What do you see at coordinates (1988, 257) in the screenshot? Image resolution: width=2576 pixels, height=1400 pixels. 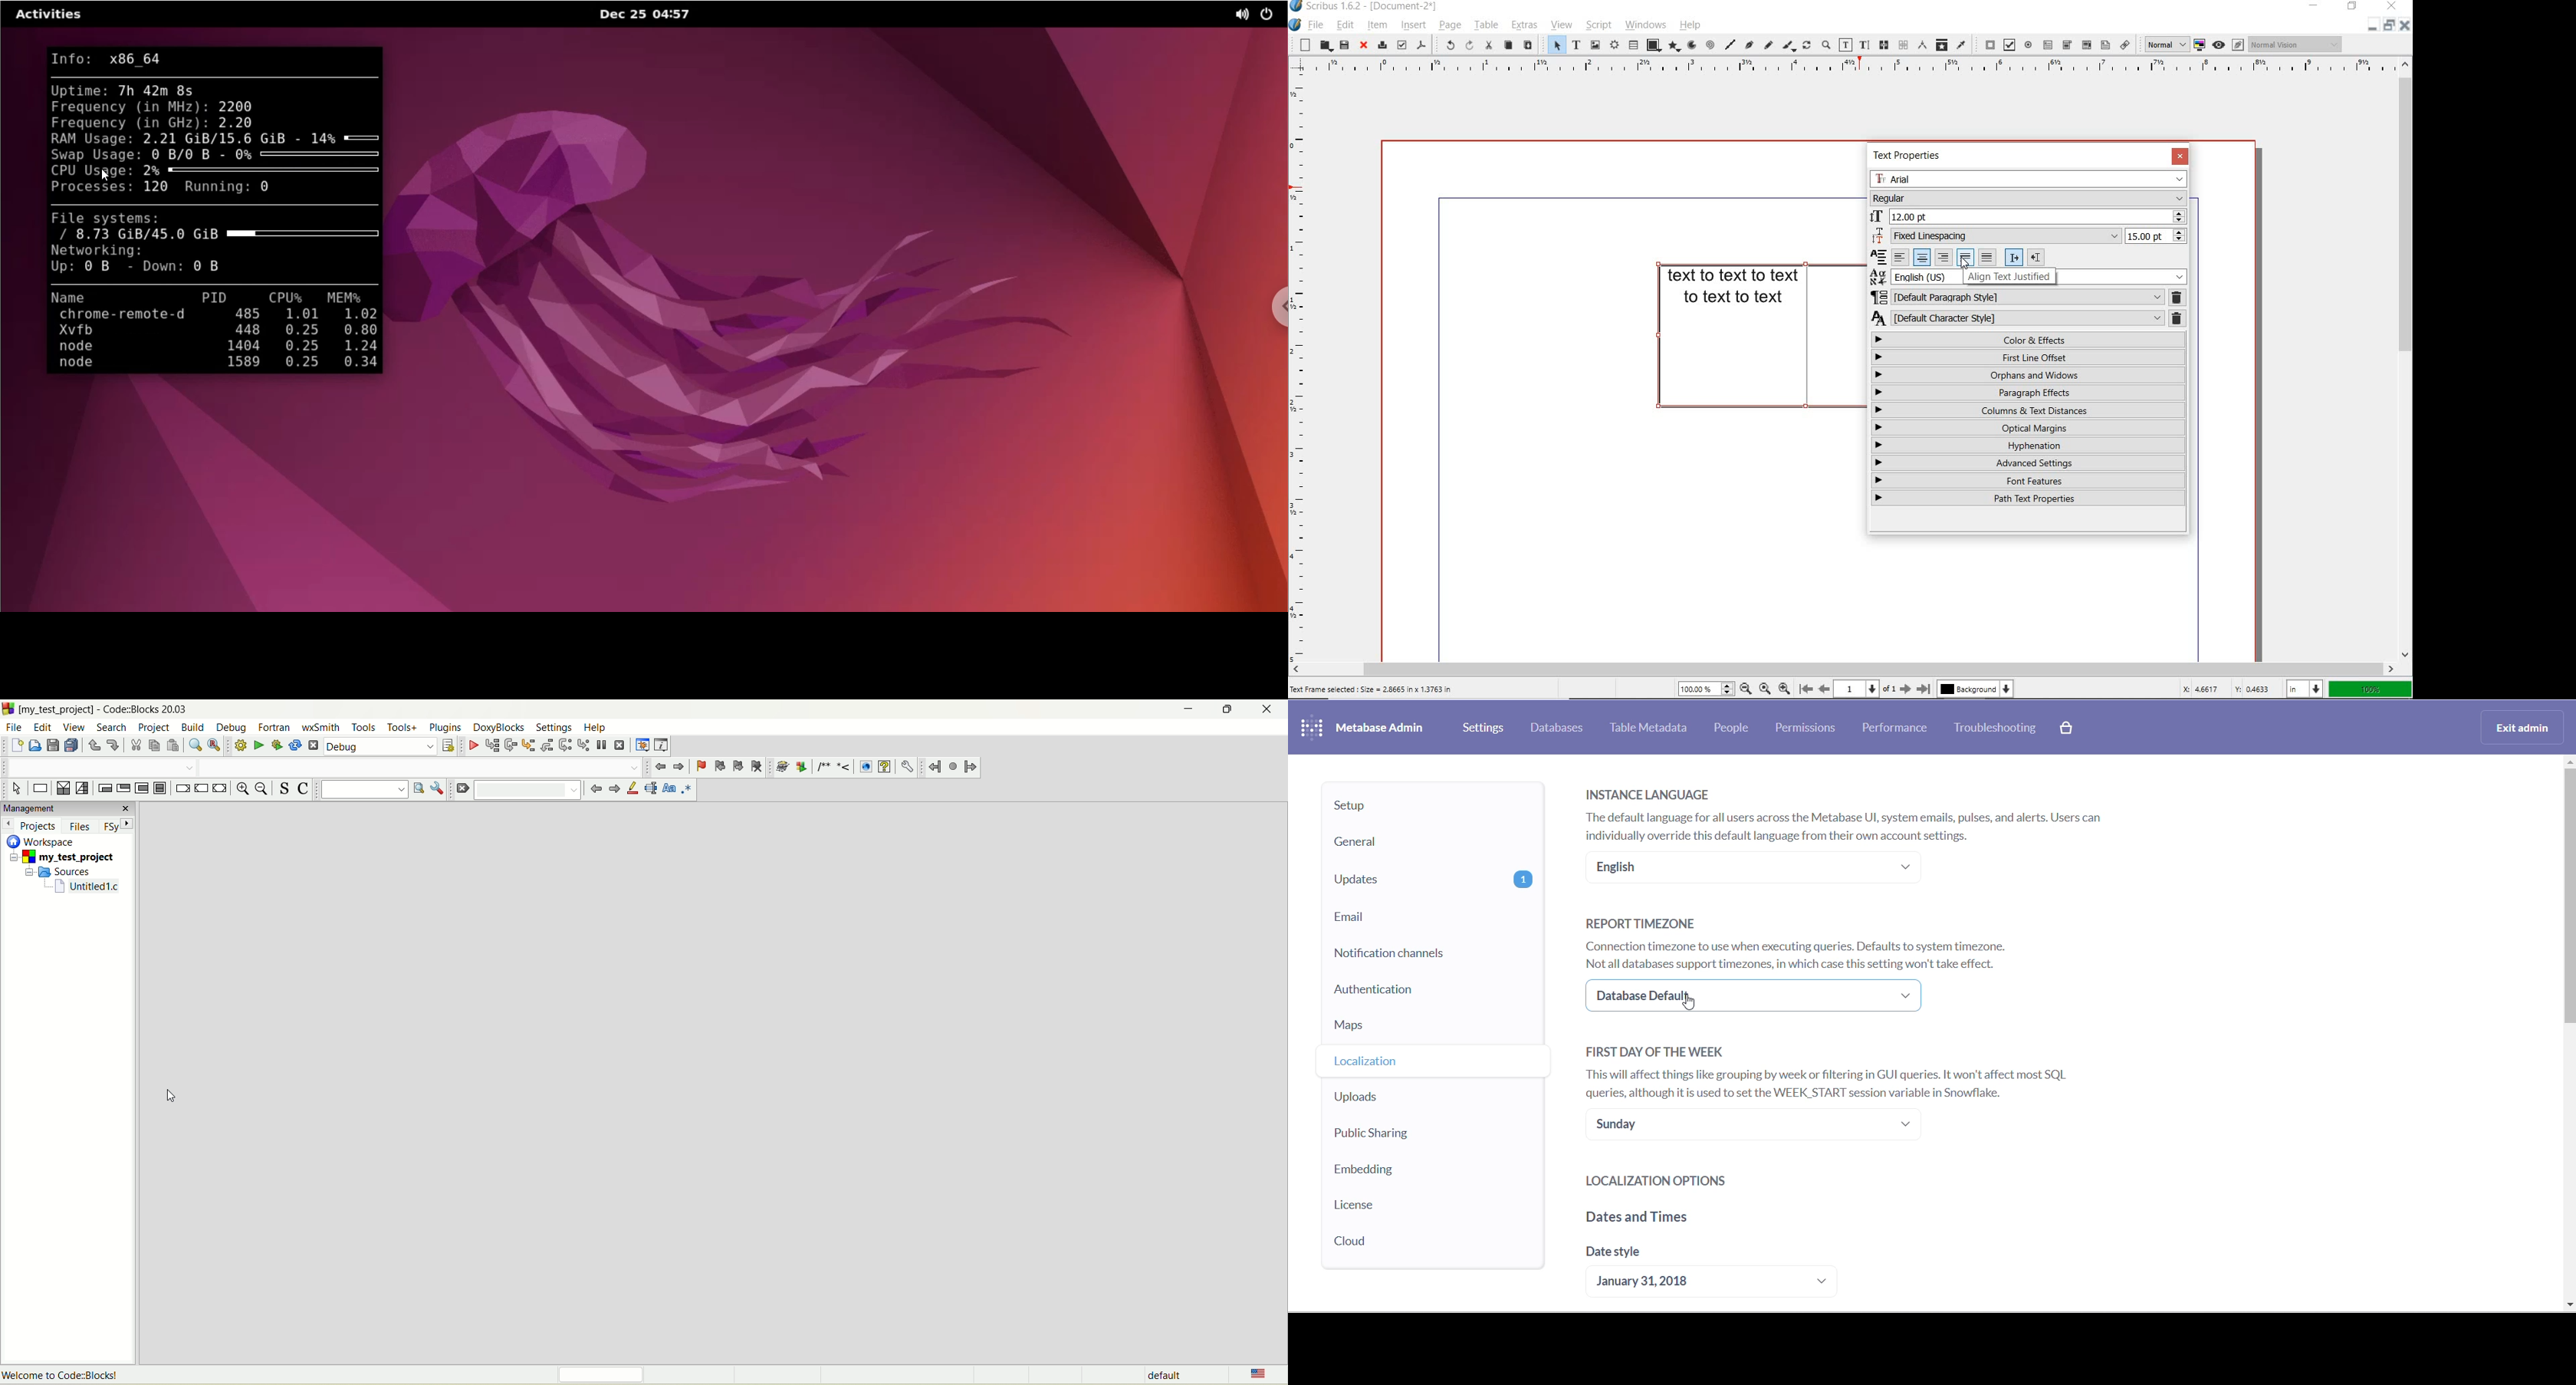 I see `justified center` at bounding box center [1988, 257].